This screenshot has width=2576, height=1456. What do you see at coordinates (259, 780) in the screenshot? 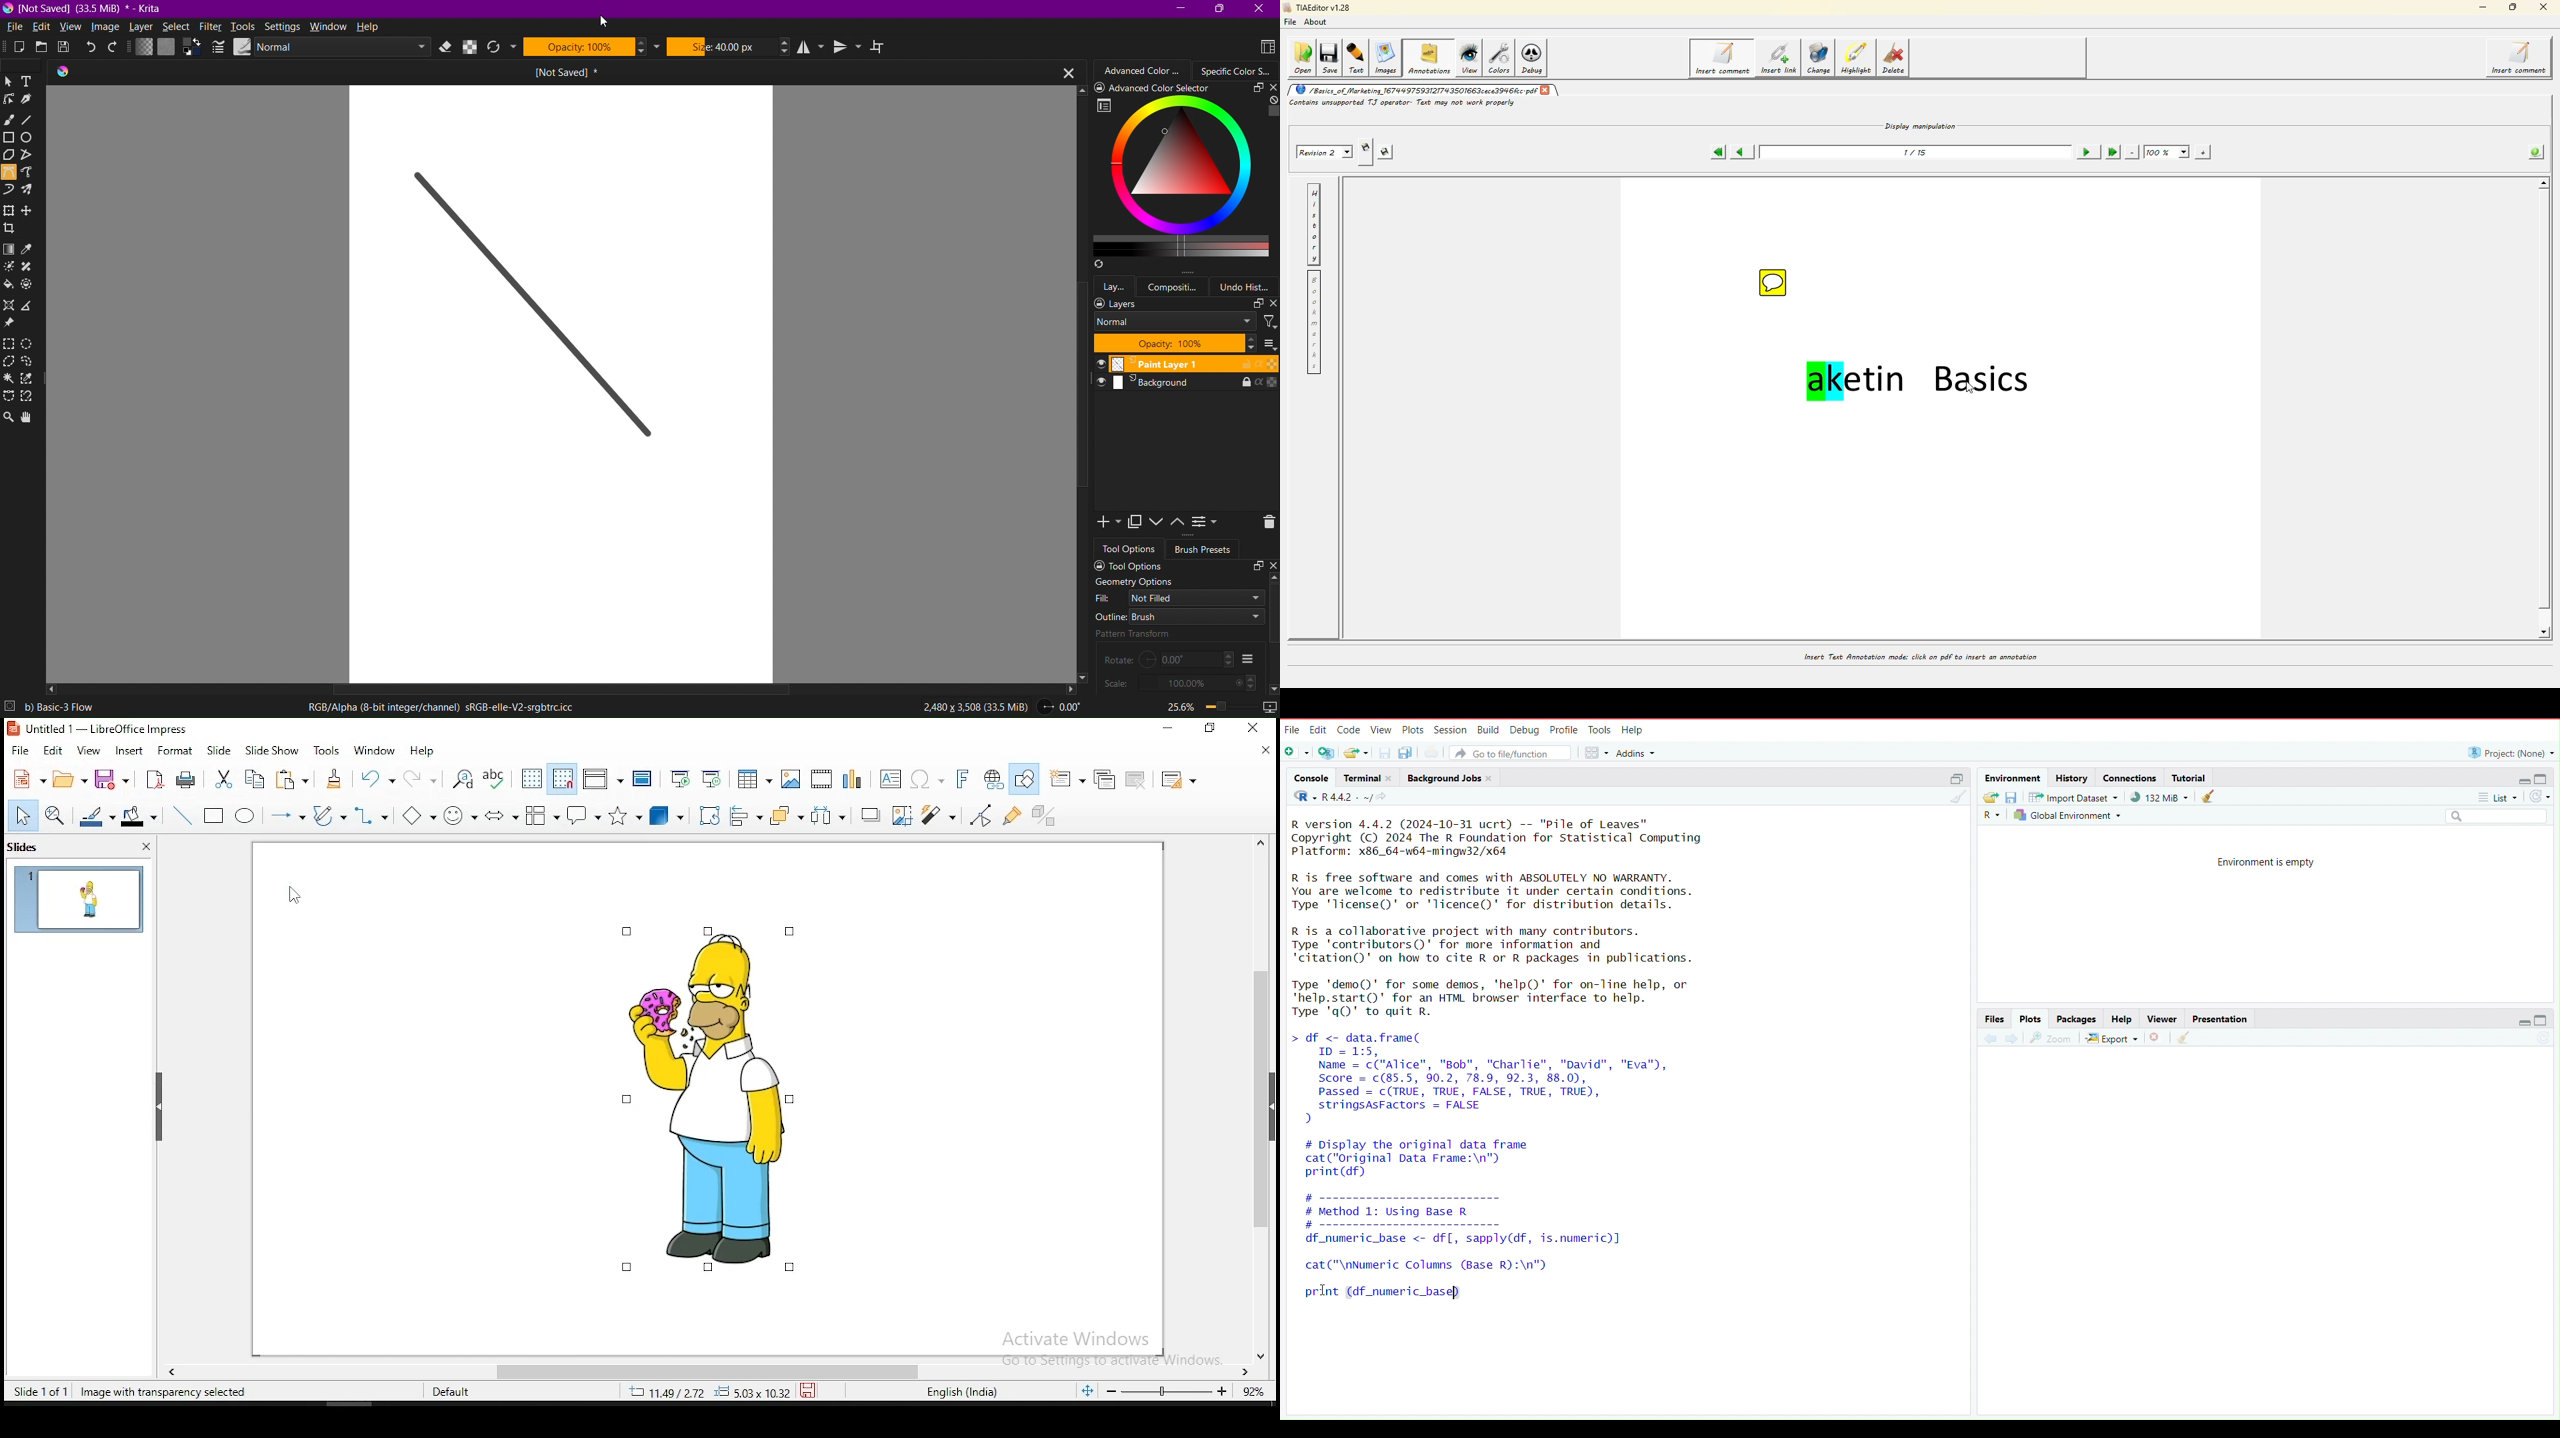
I see `copy` at bounding box center [259, 780].